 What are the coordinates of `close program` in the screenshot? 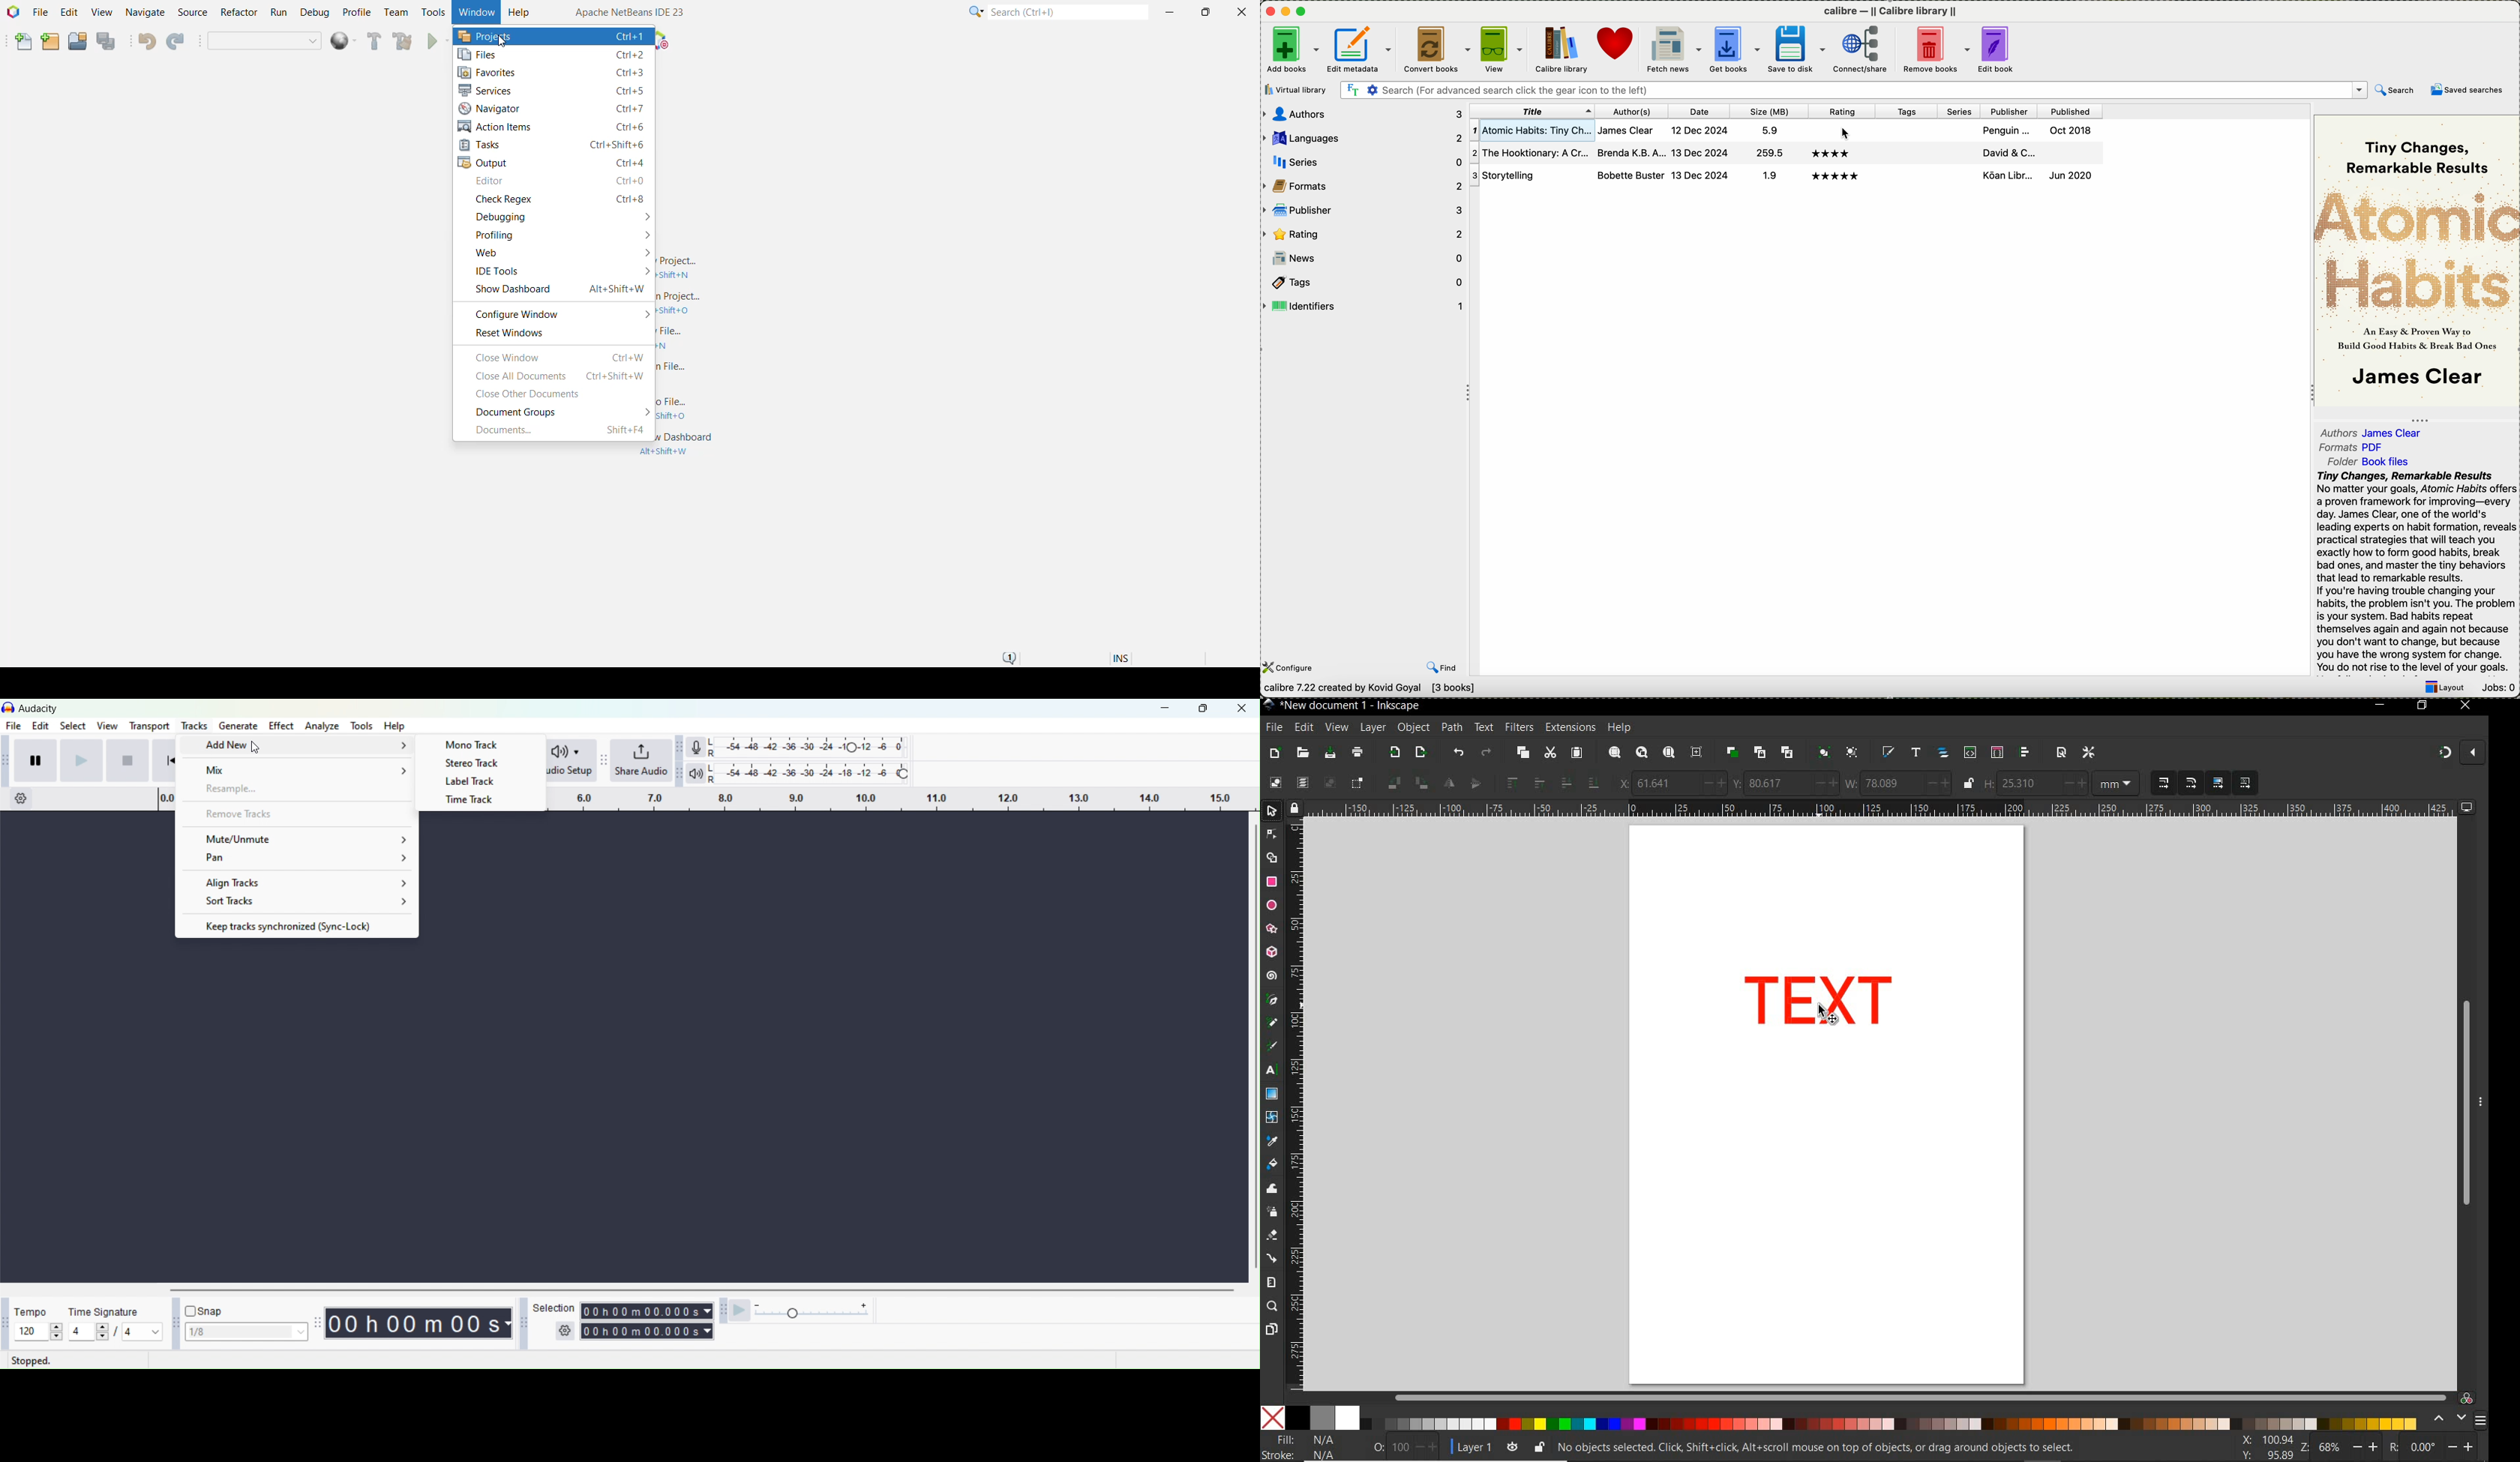 It's located at (1269, 10).